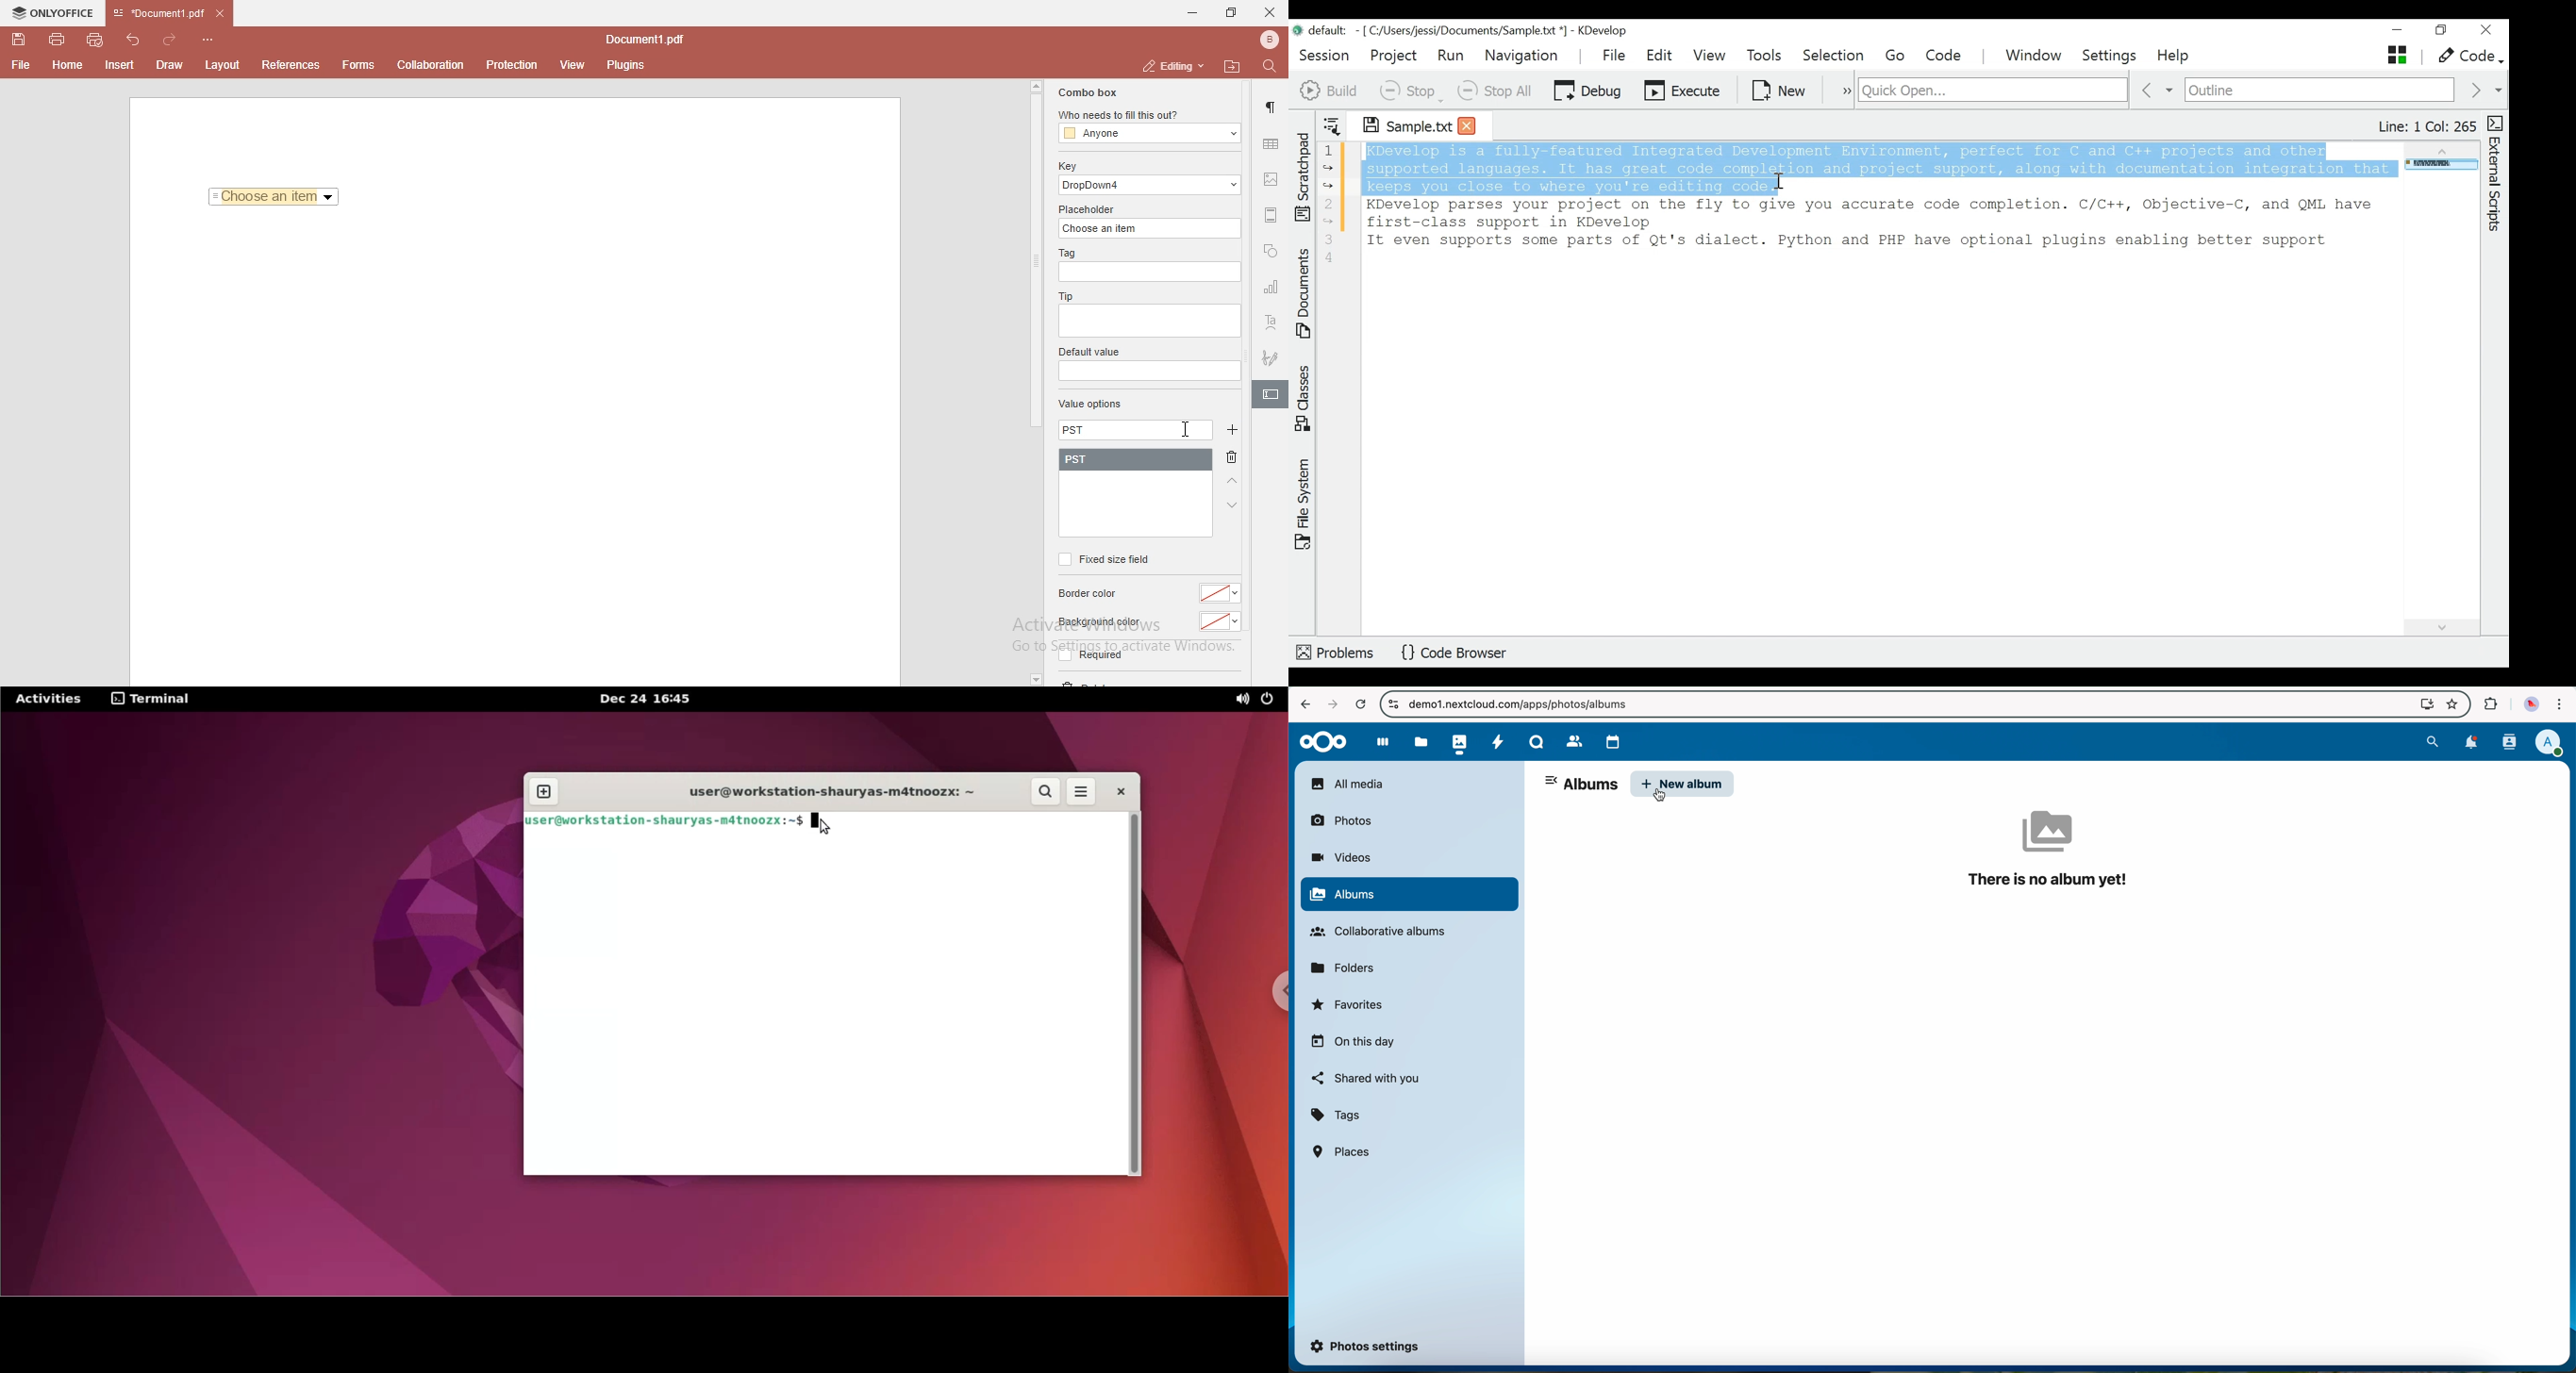  Describe the element at coordinates (2468, 743) in the screenshot. I see `notifications` at that location.